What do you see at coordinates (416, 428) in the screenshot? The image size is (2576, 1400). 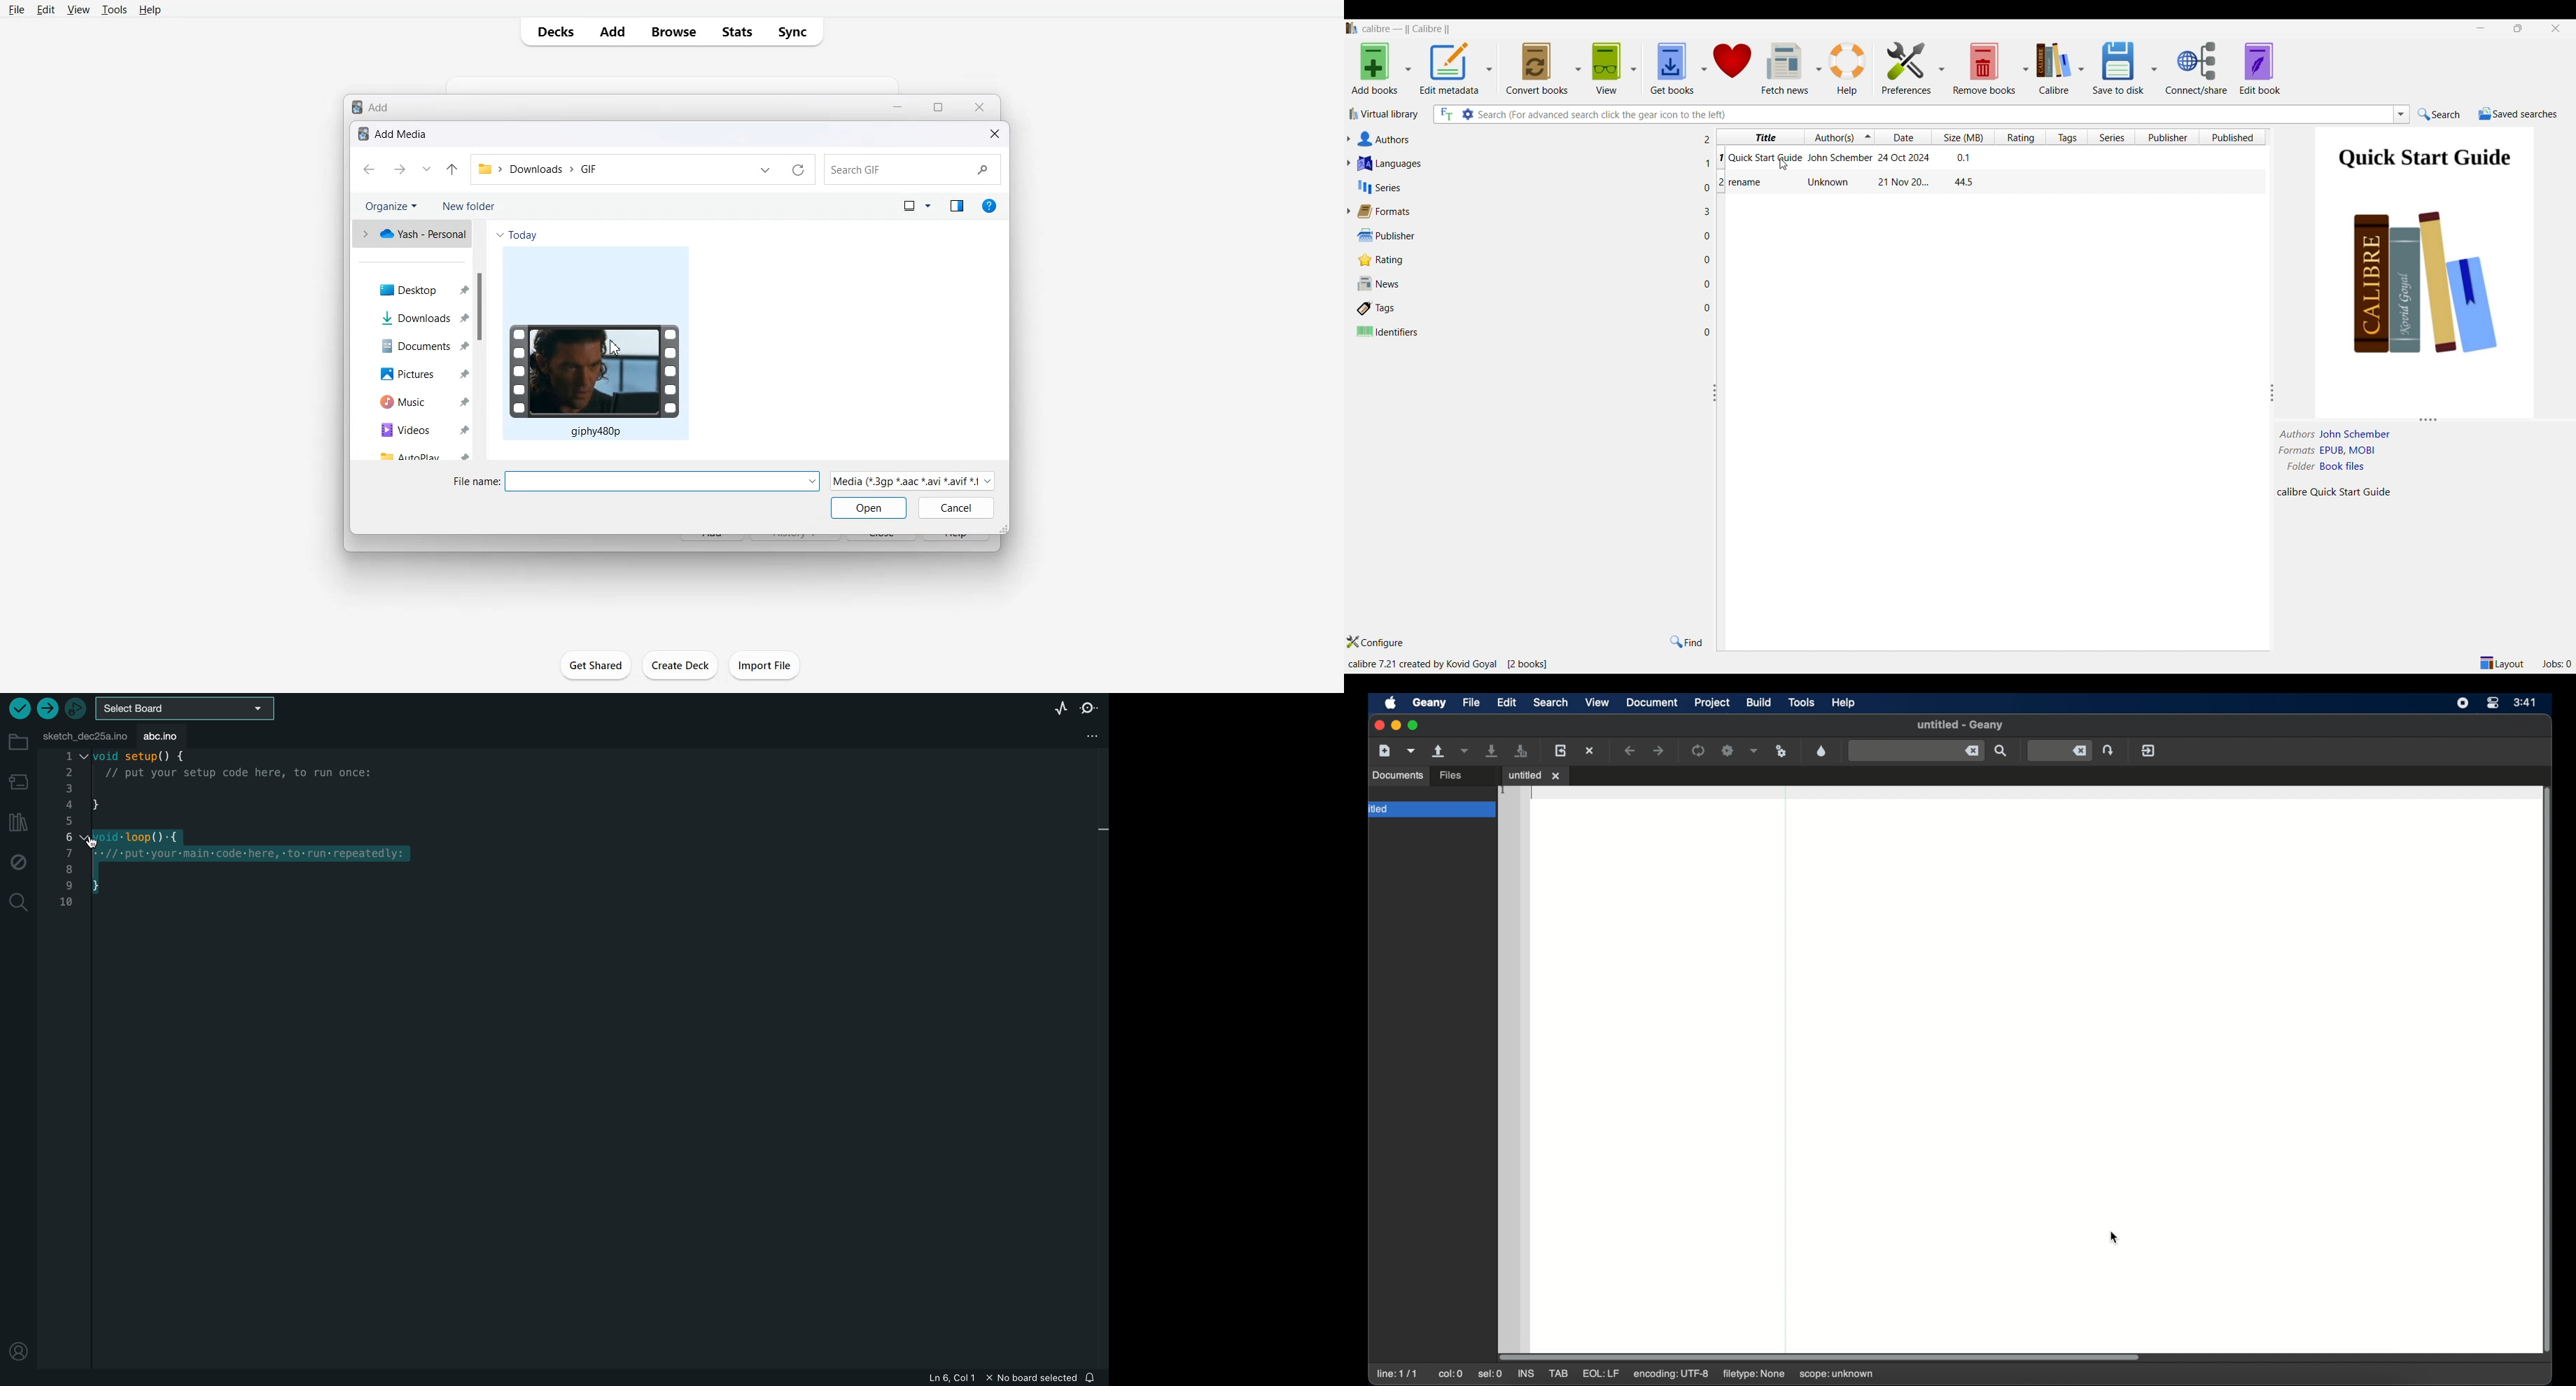 I see `Videos` at bounding box center [416, 428].